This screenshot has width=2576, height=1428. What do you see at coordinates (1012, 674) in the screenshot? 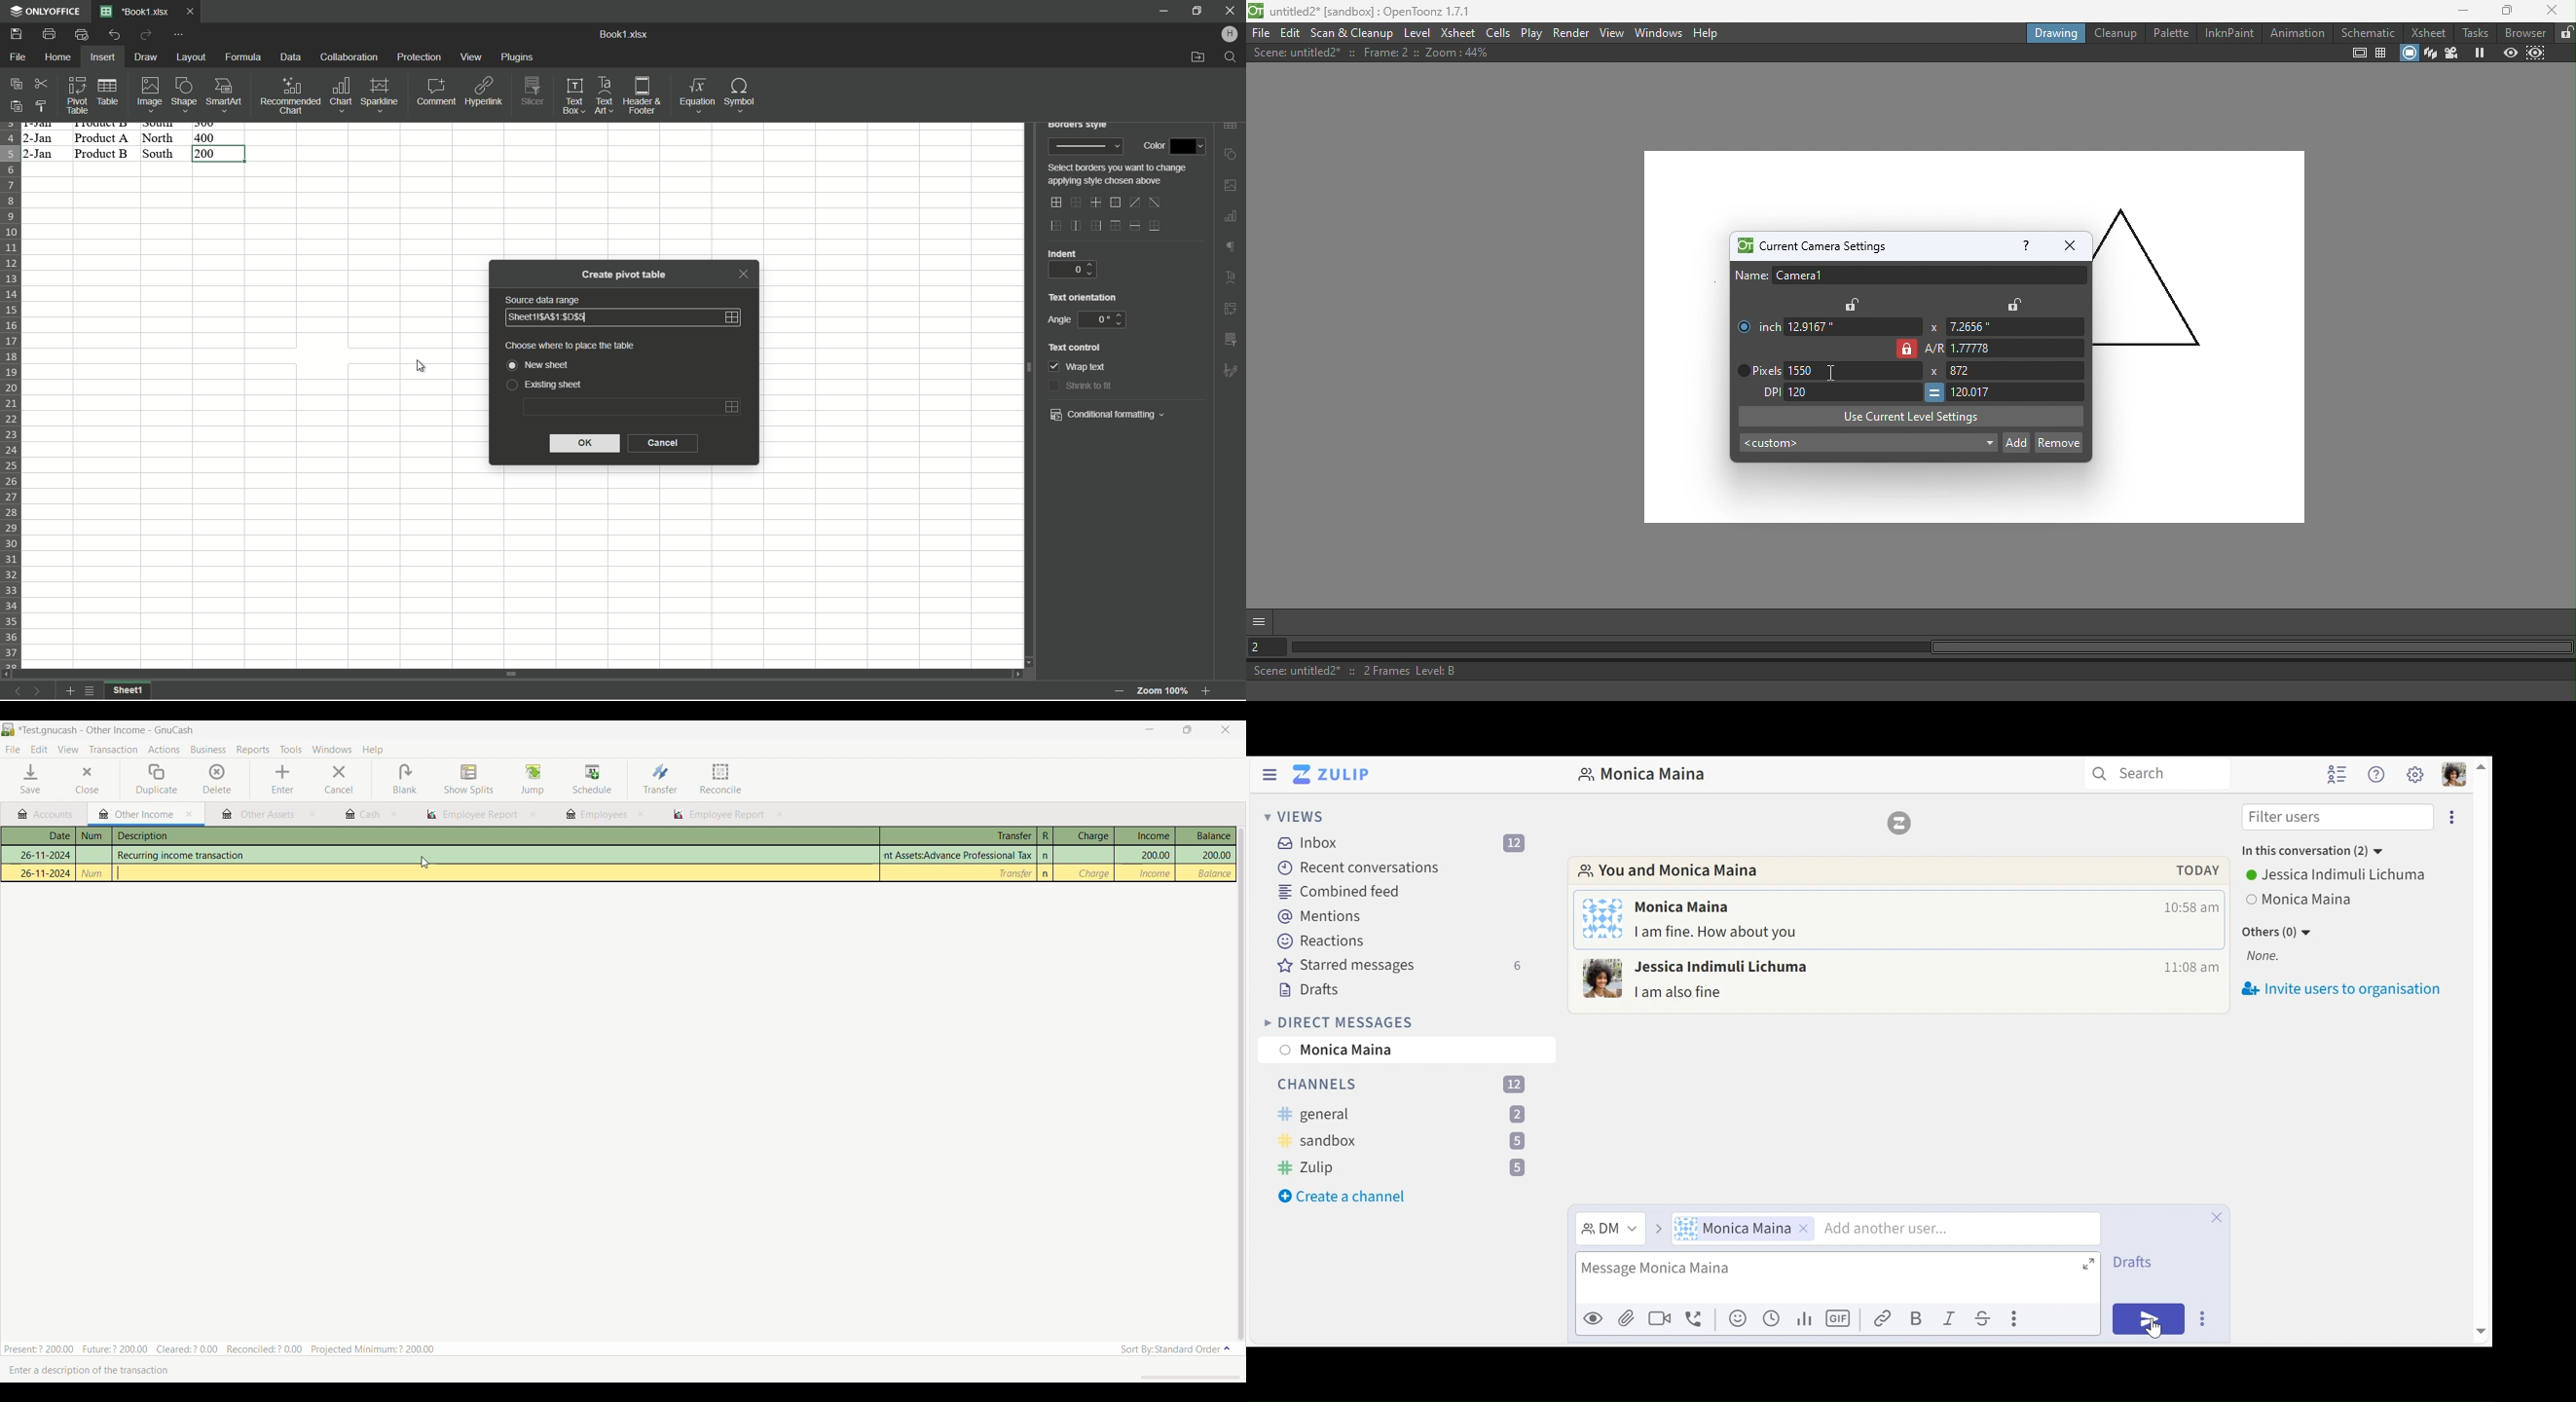
I see `scroll right` at bounding box center [1012, 674].